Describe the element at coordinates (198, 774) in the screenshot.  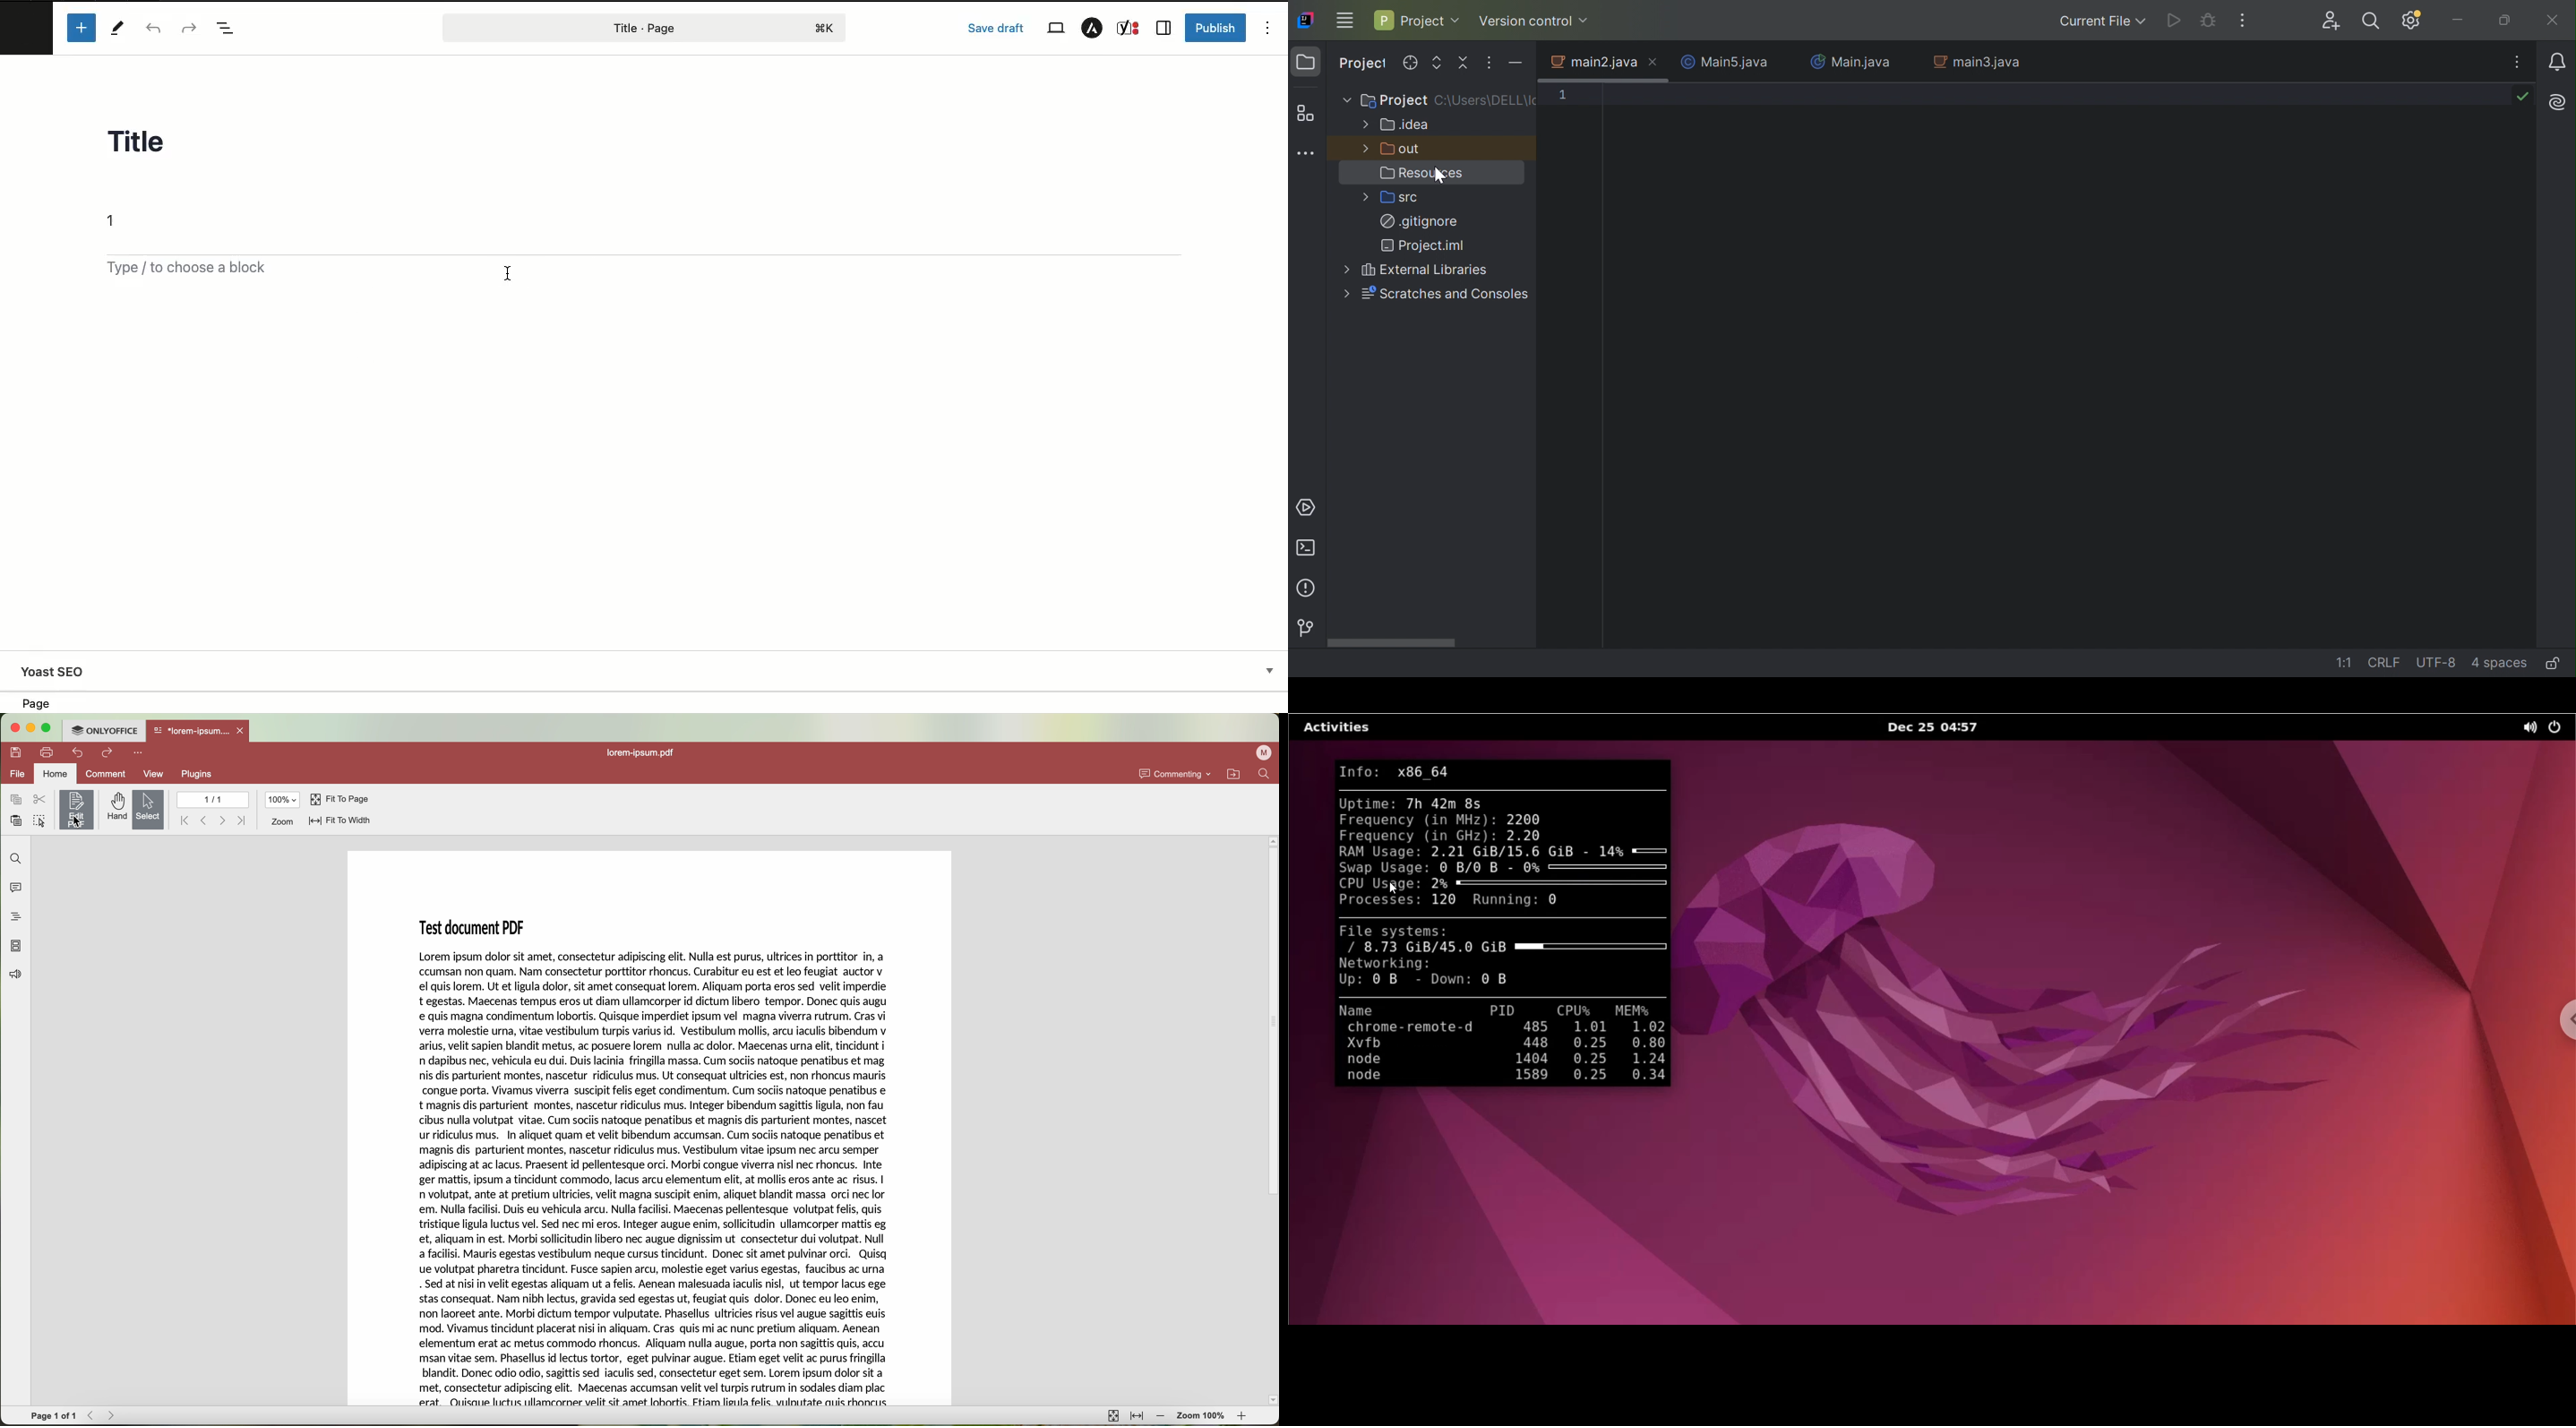
I see `PLUGINS` at that location.